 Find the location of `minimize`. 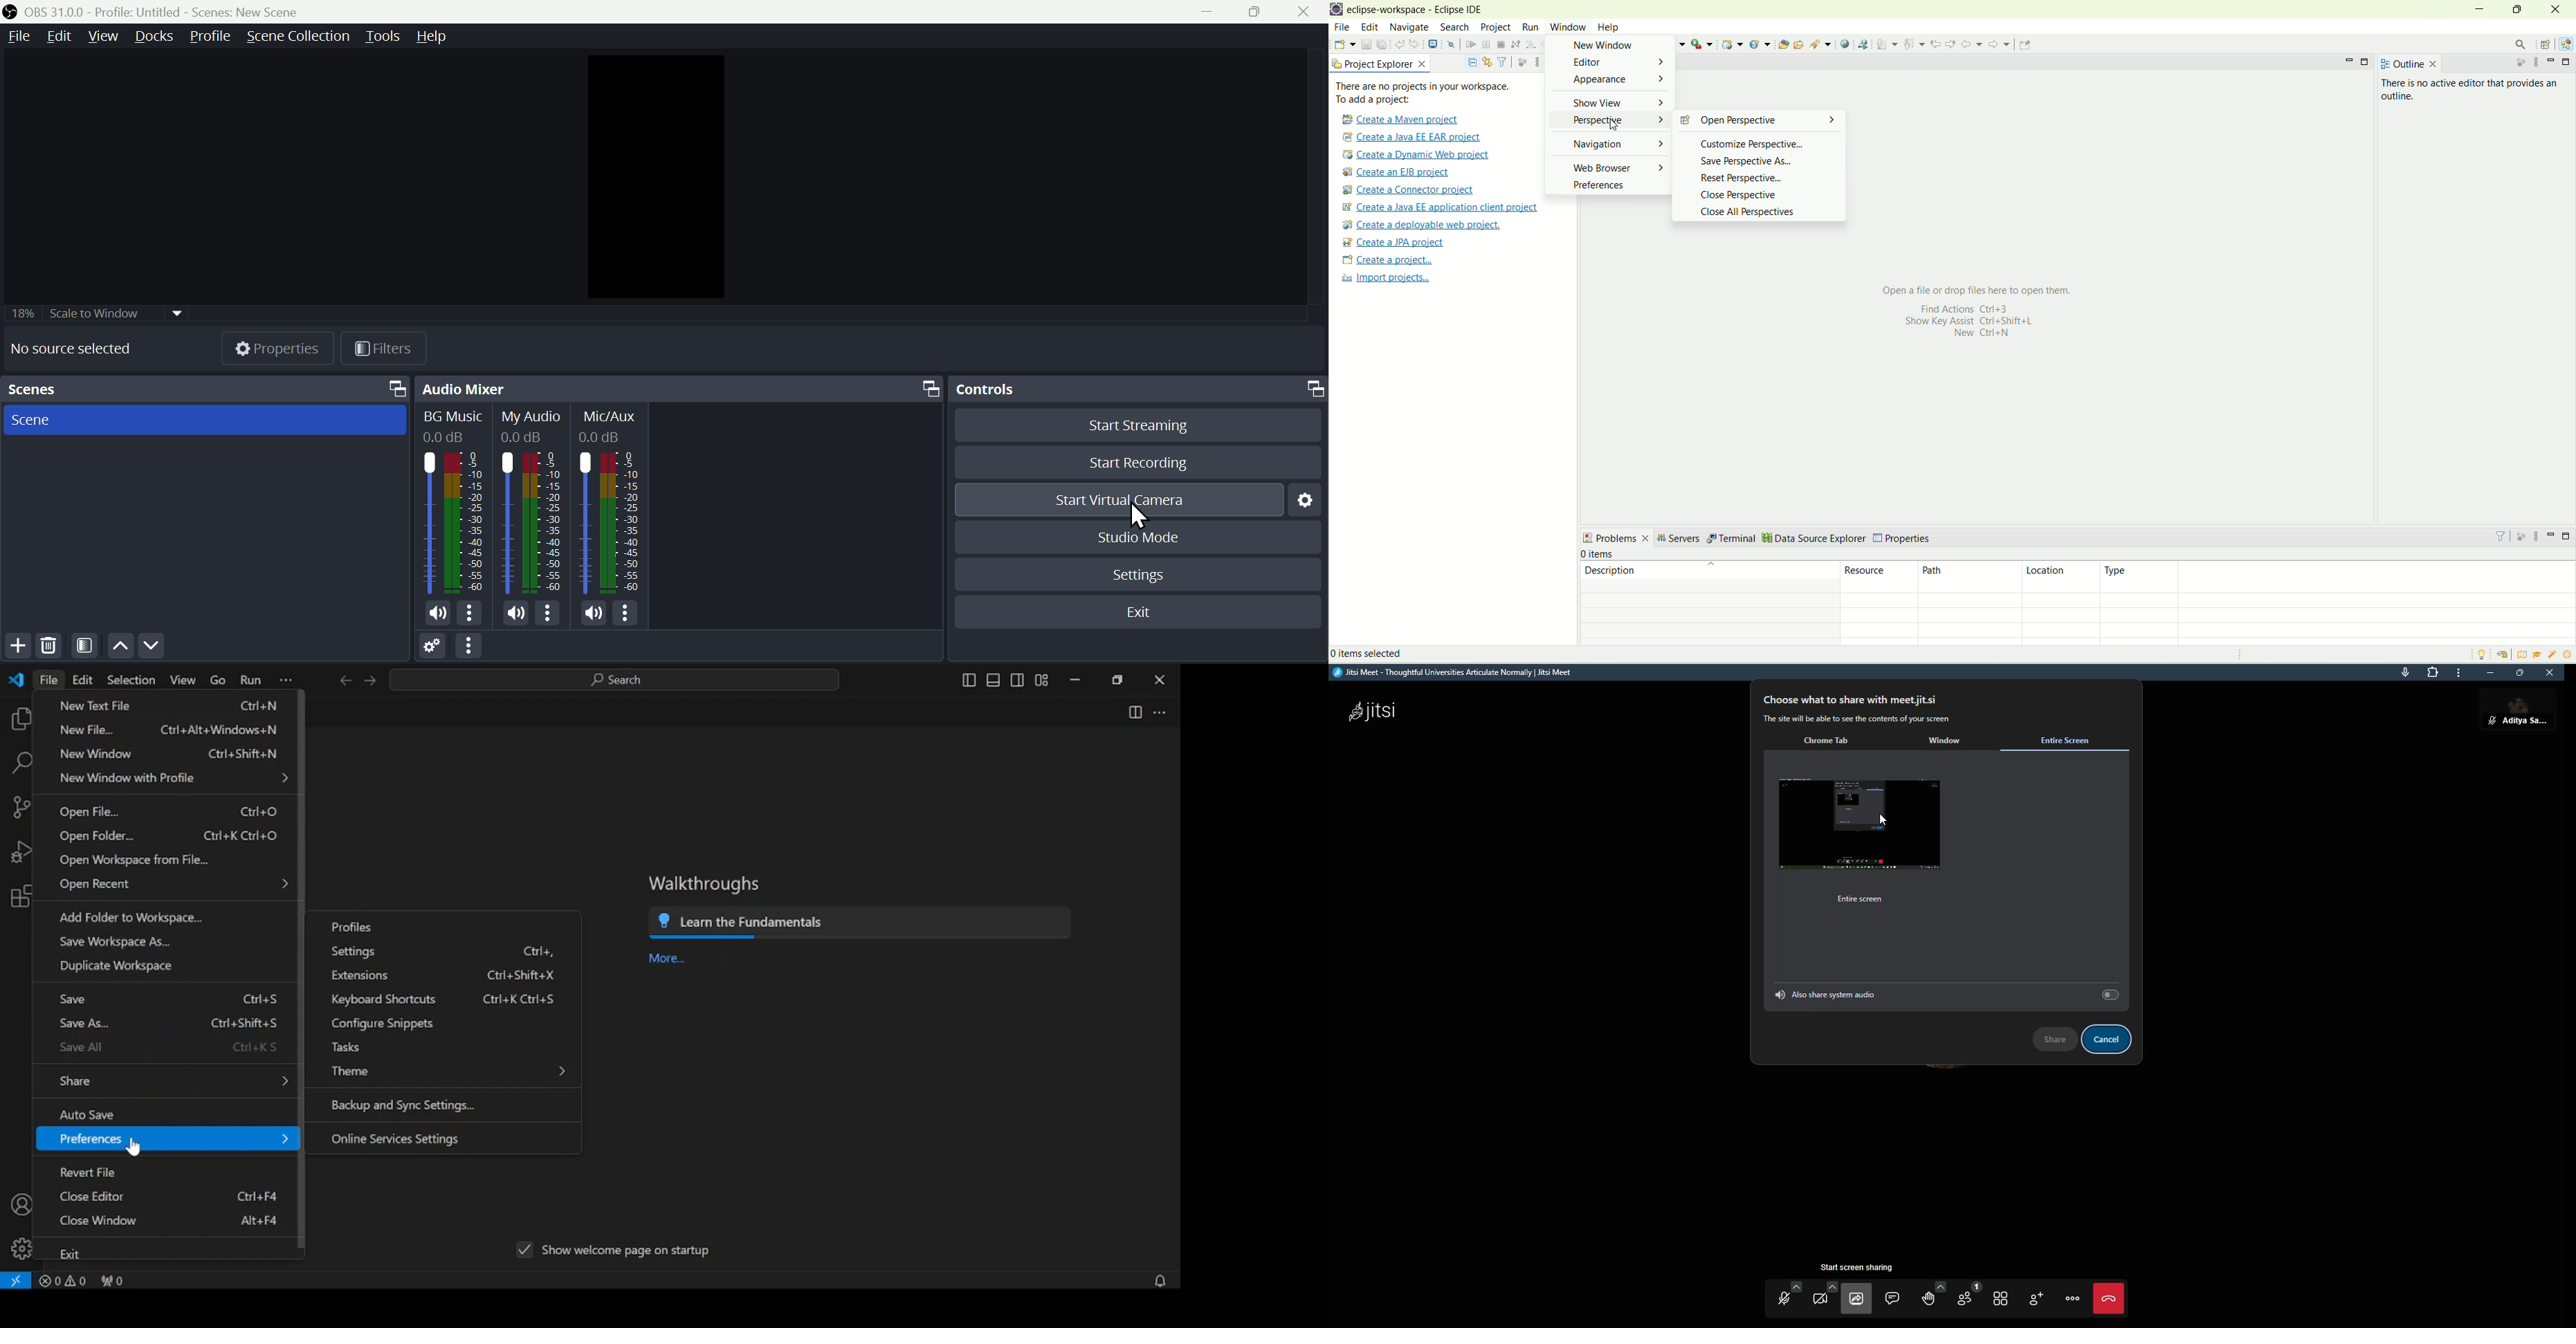

minimize is located at coordinates (2552, 534).